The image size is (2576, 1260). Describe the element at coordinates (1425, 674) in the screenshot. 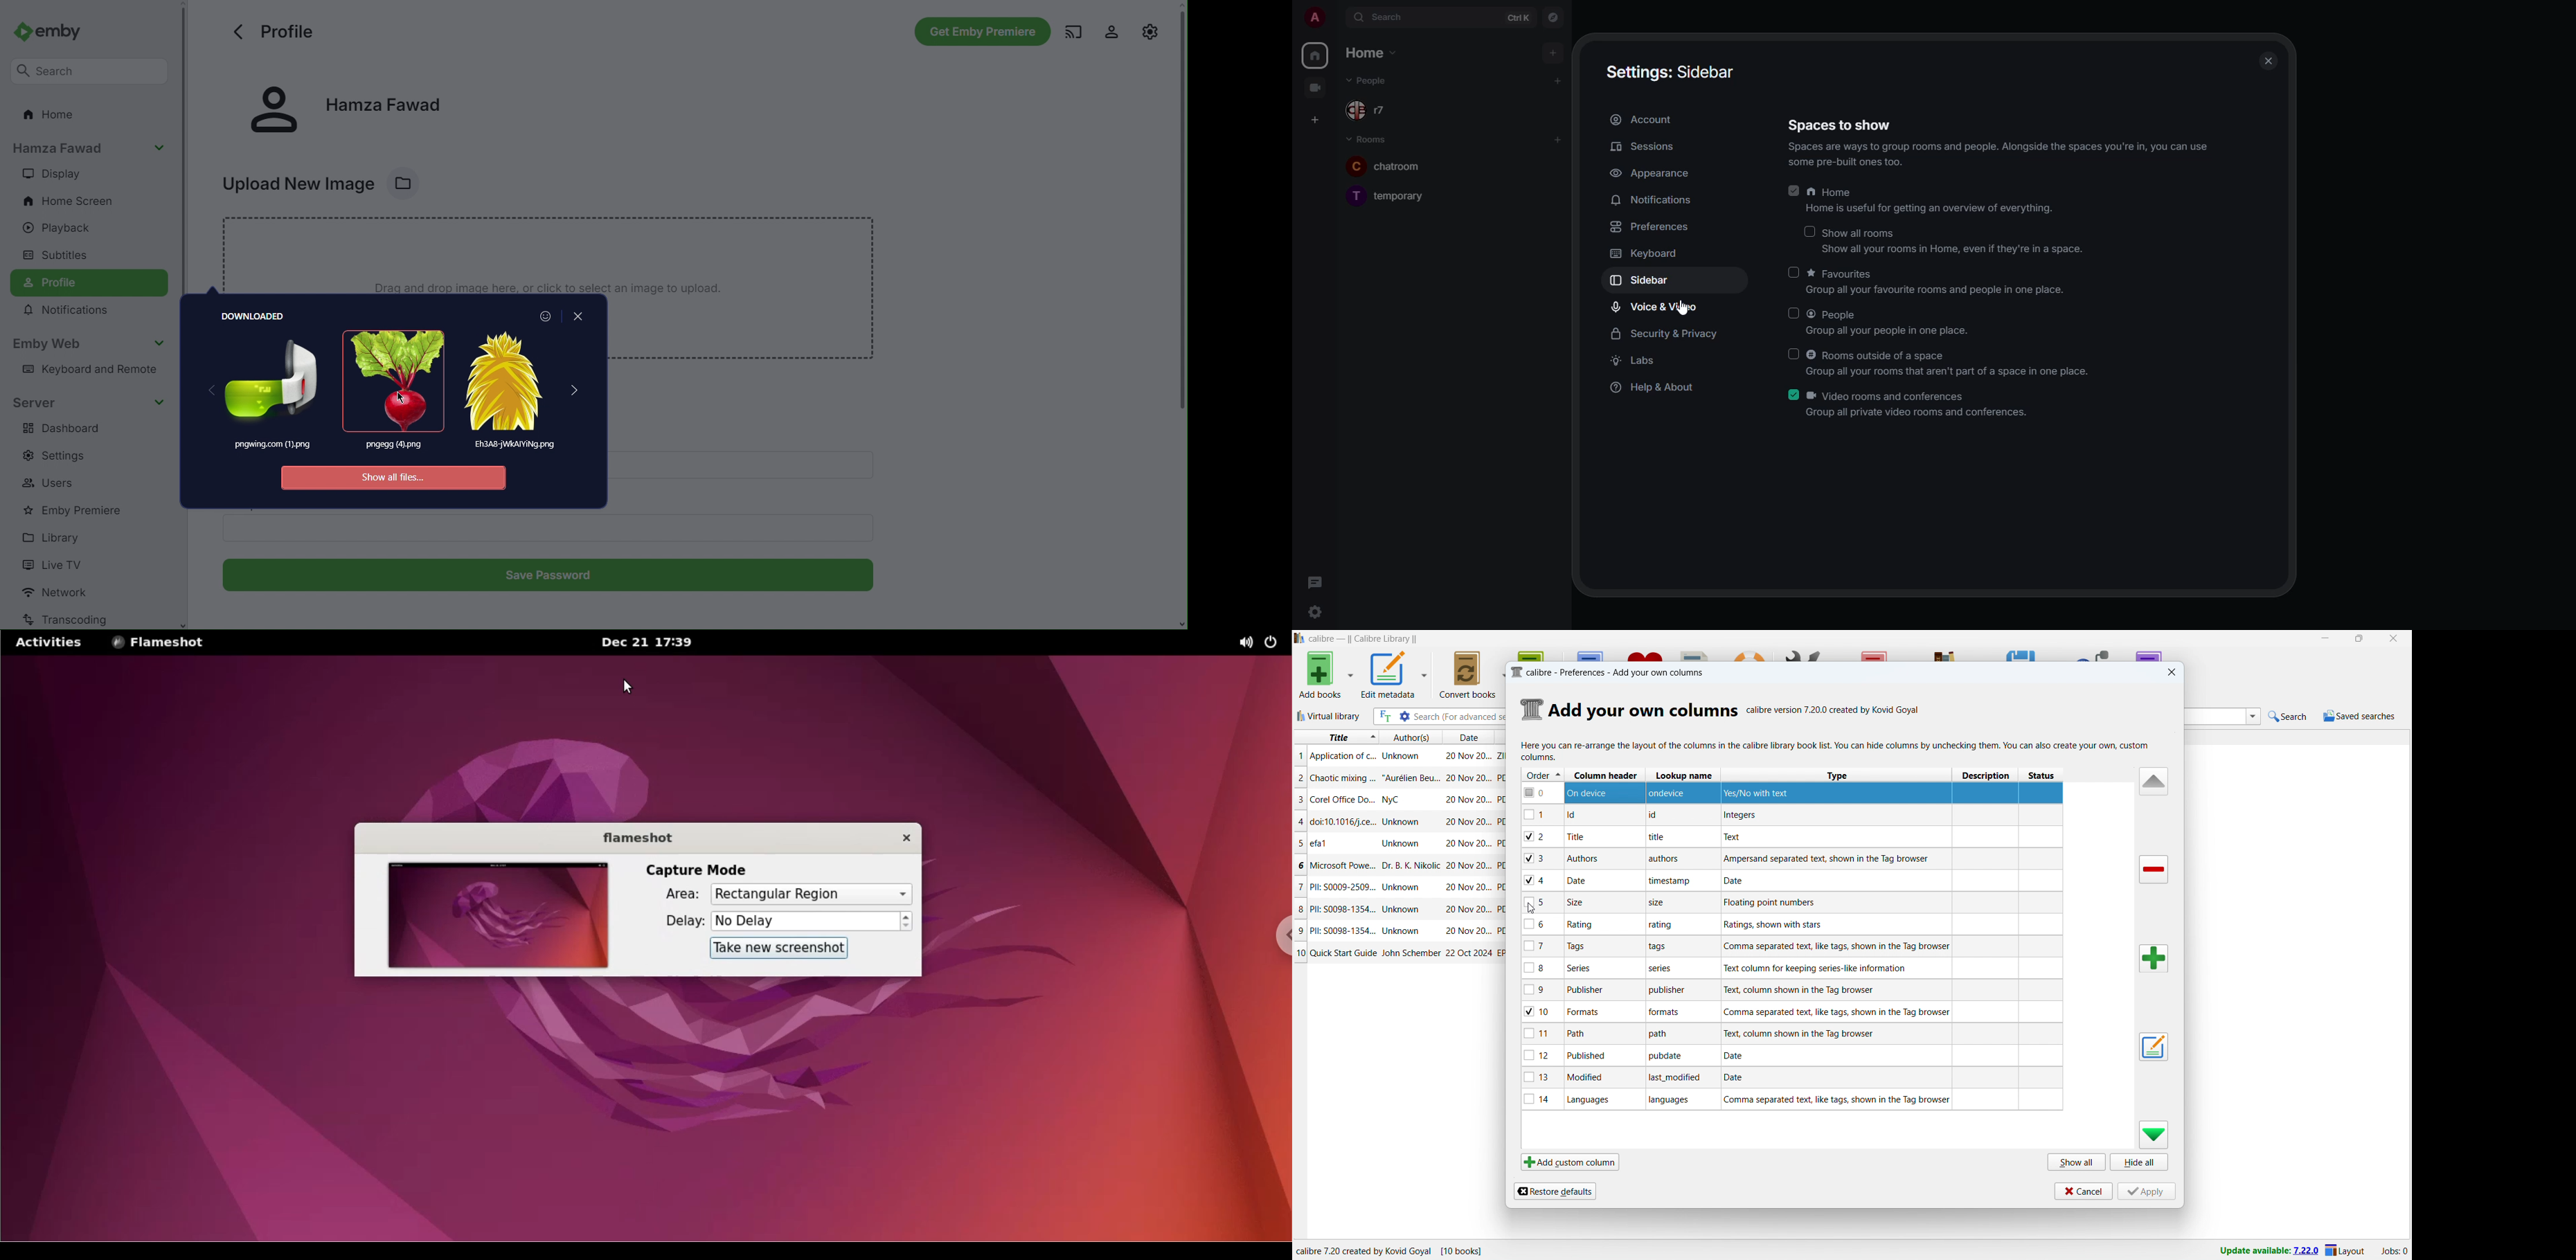

I see `edit metadata options` at that location.